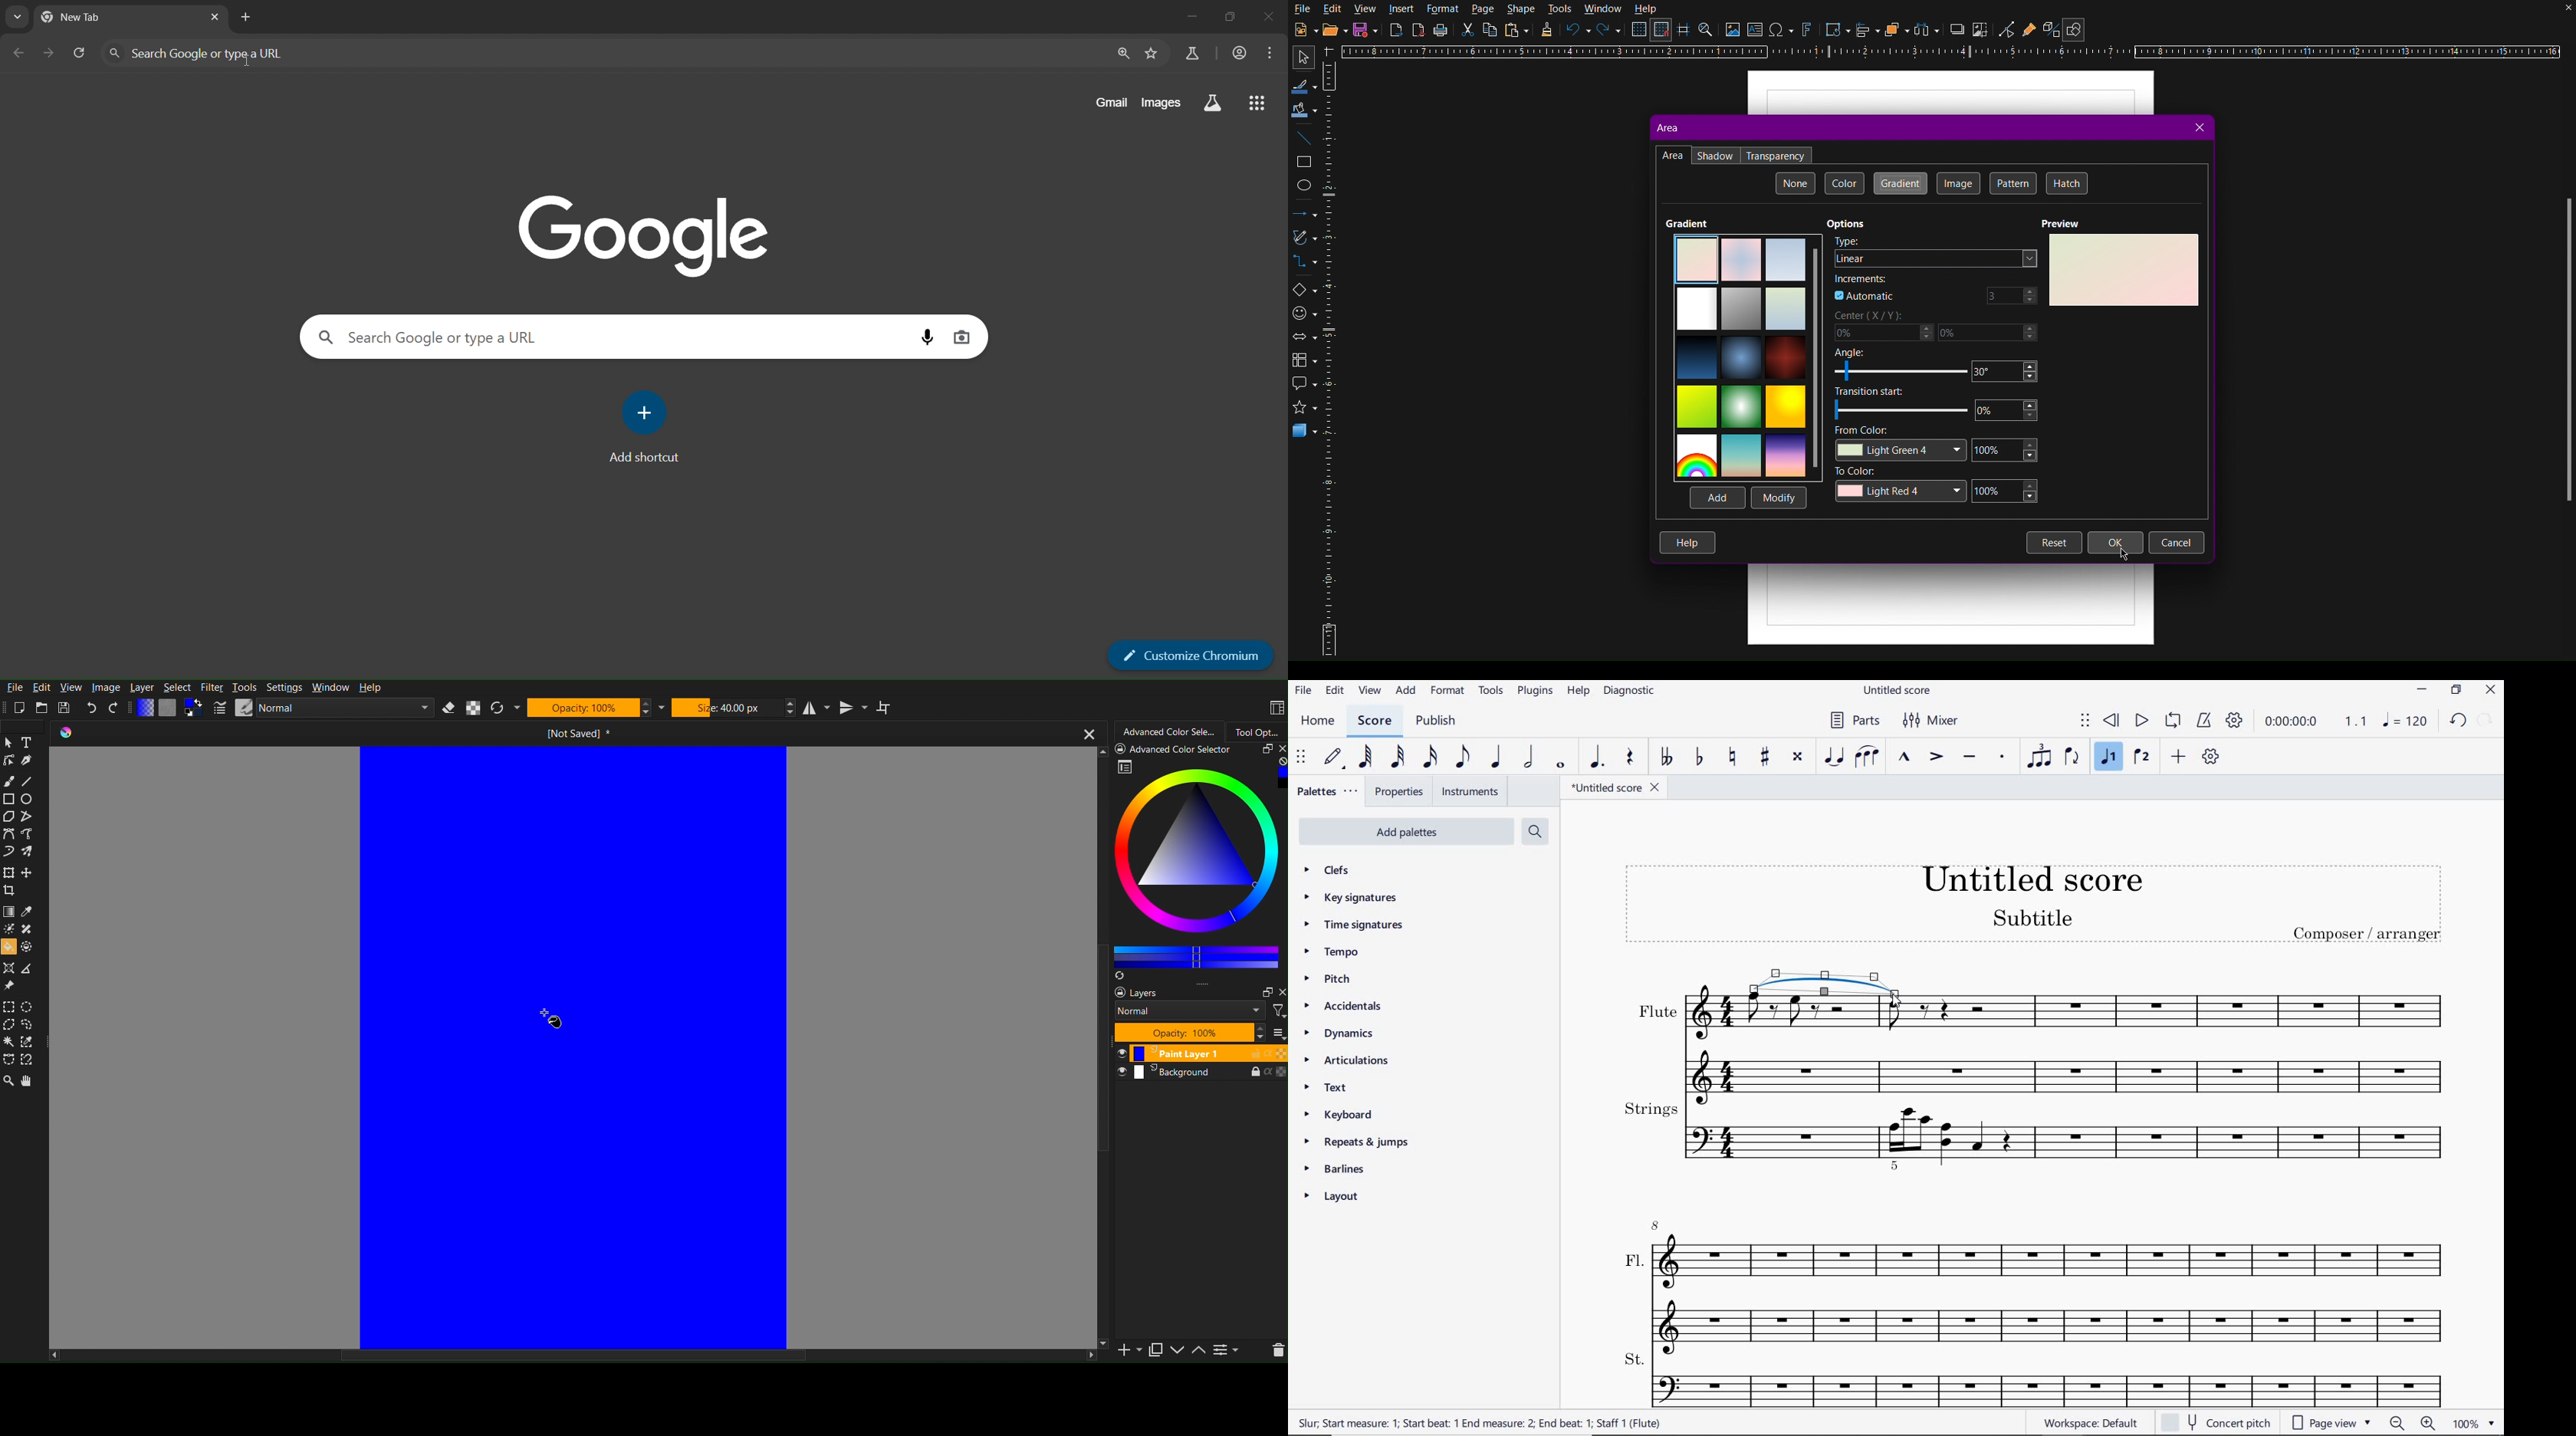 Image resolution: width=2576 pixels, height=1456 pixels. What do you see at coordinates (1177, 1349) in the screenshot?
I see `Send Under` at bounding box center [1177, 1349].